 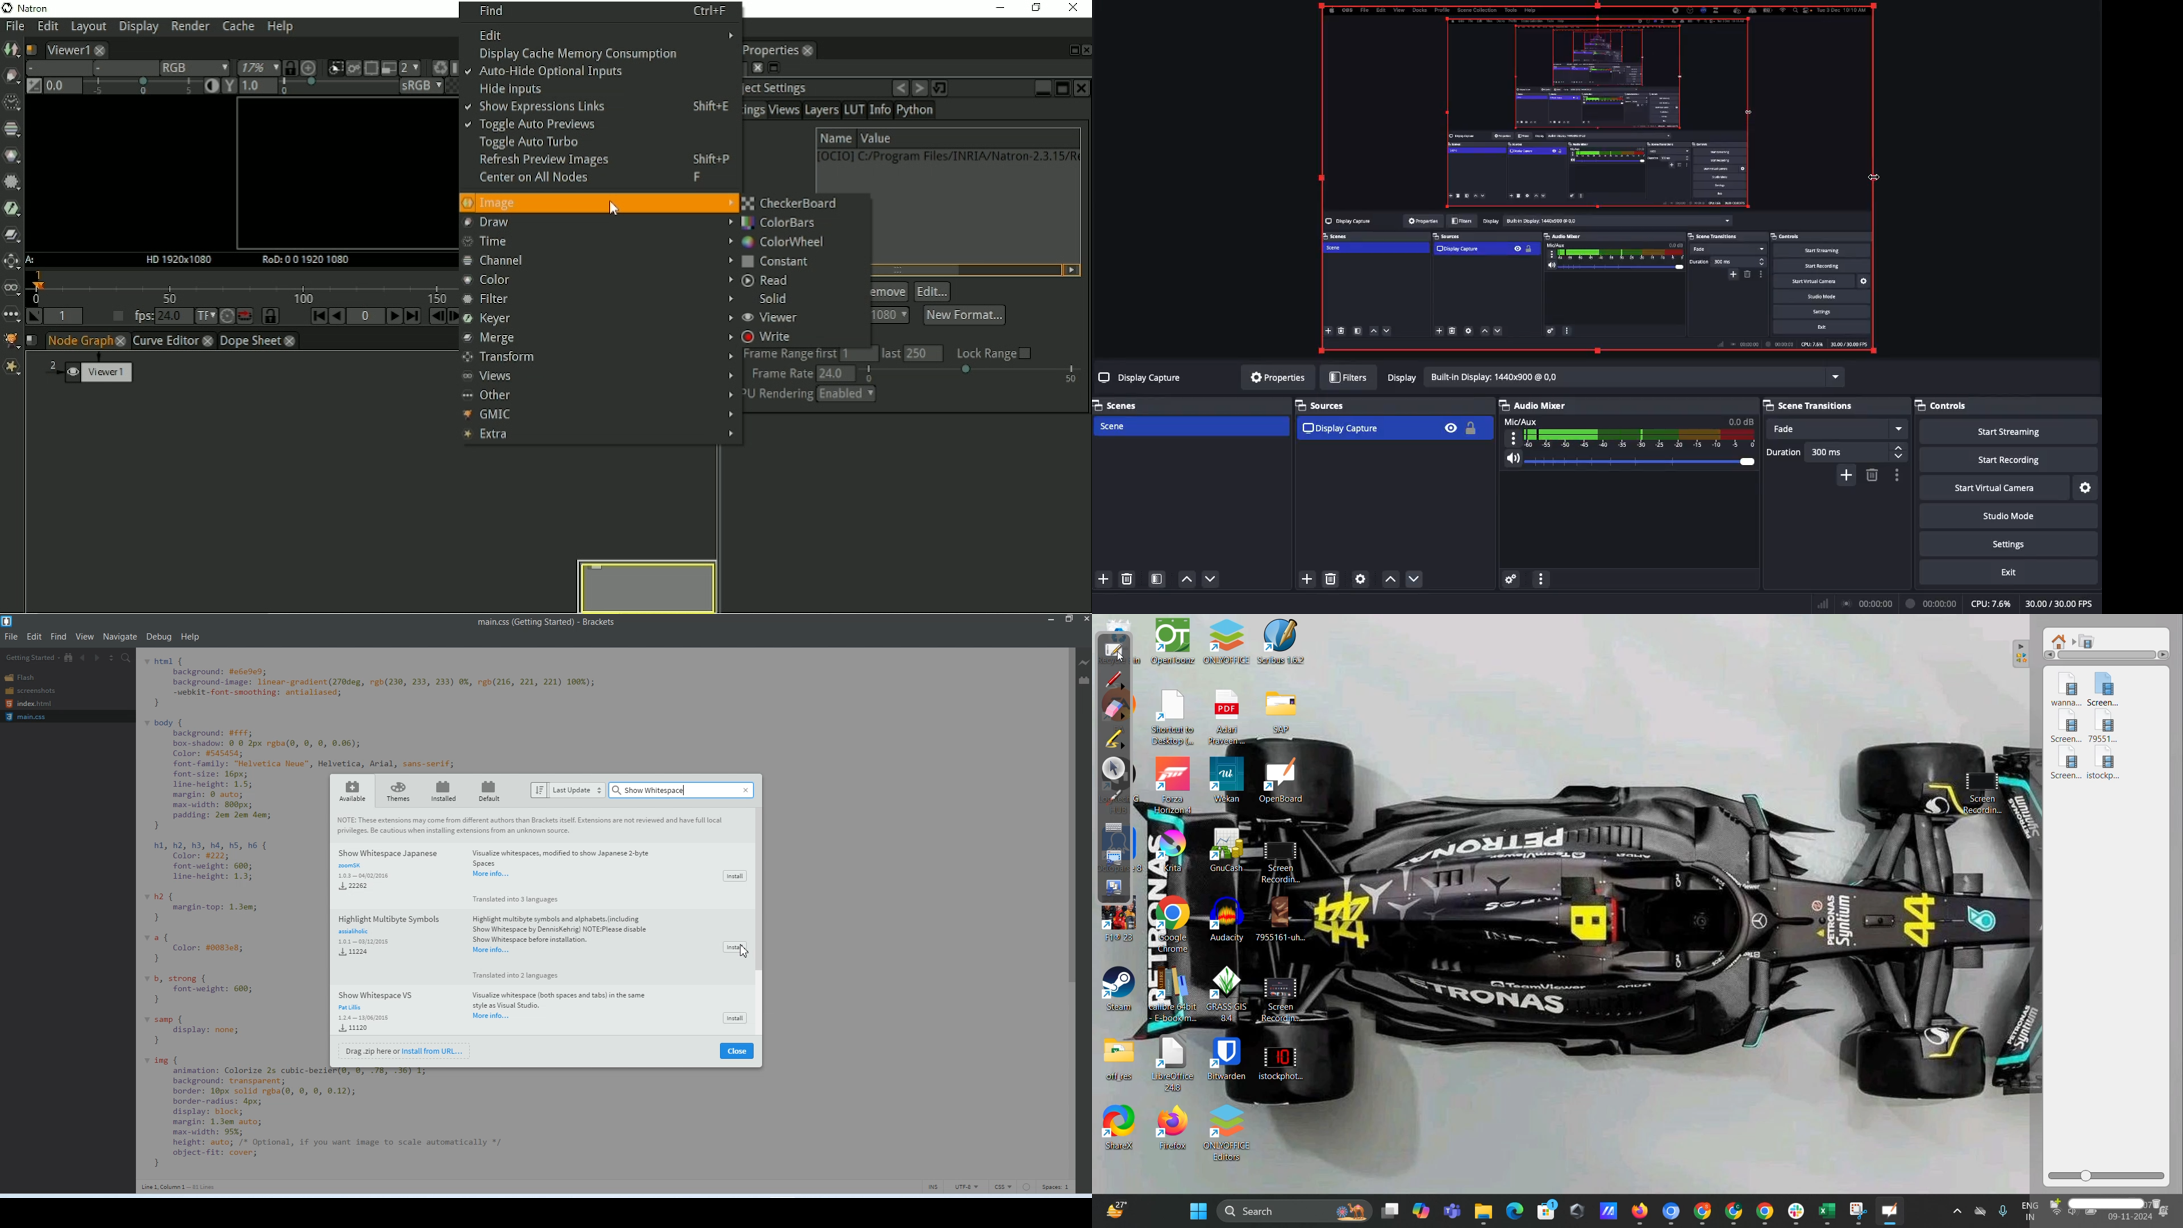 What do you see at coordinates (933, 1187) in the screenshot?
I see `INS` at bounding box center [933, 1187].